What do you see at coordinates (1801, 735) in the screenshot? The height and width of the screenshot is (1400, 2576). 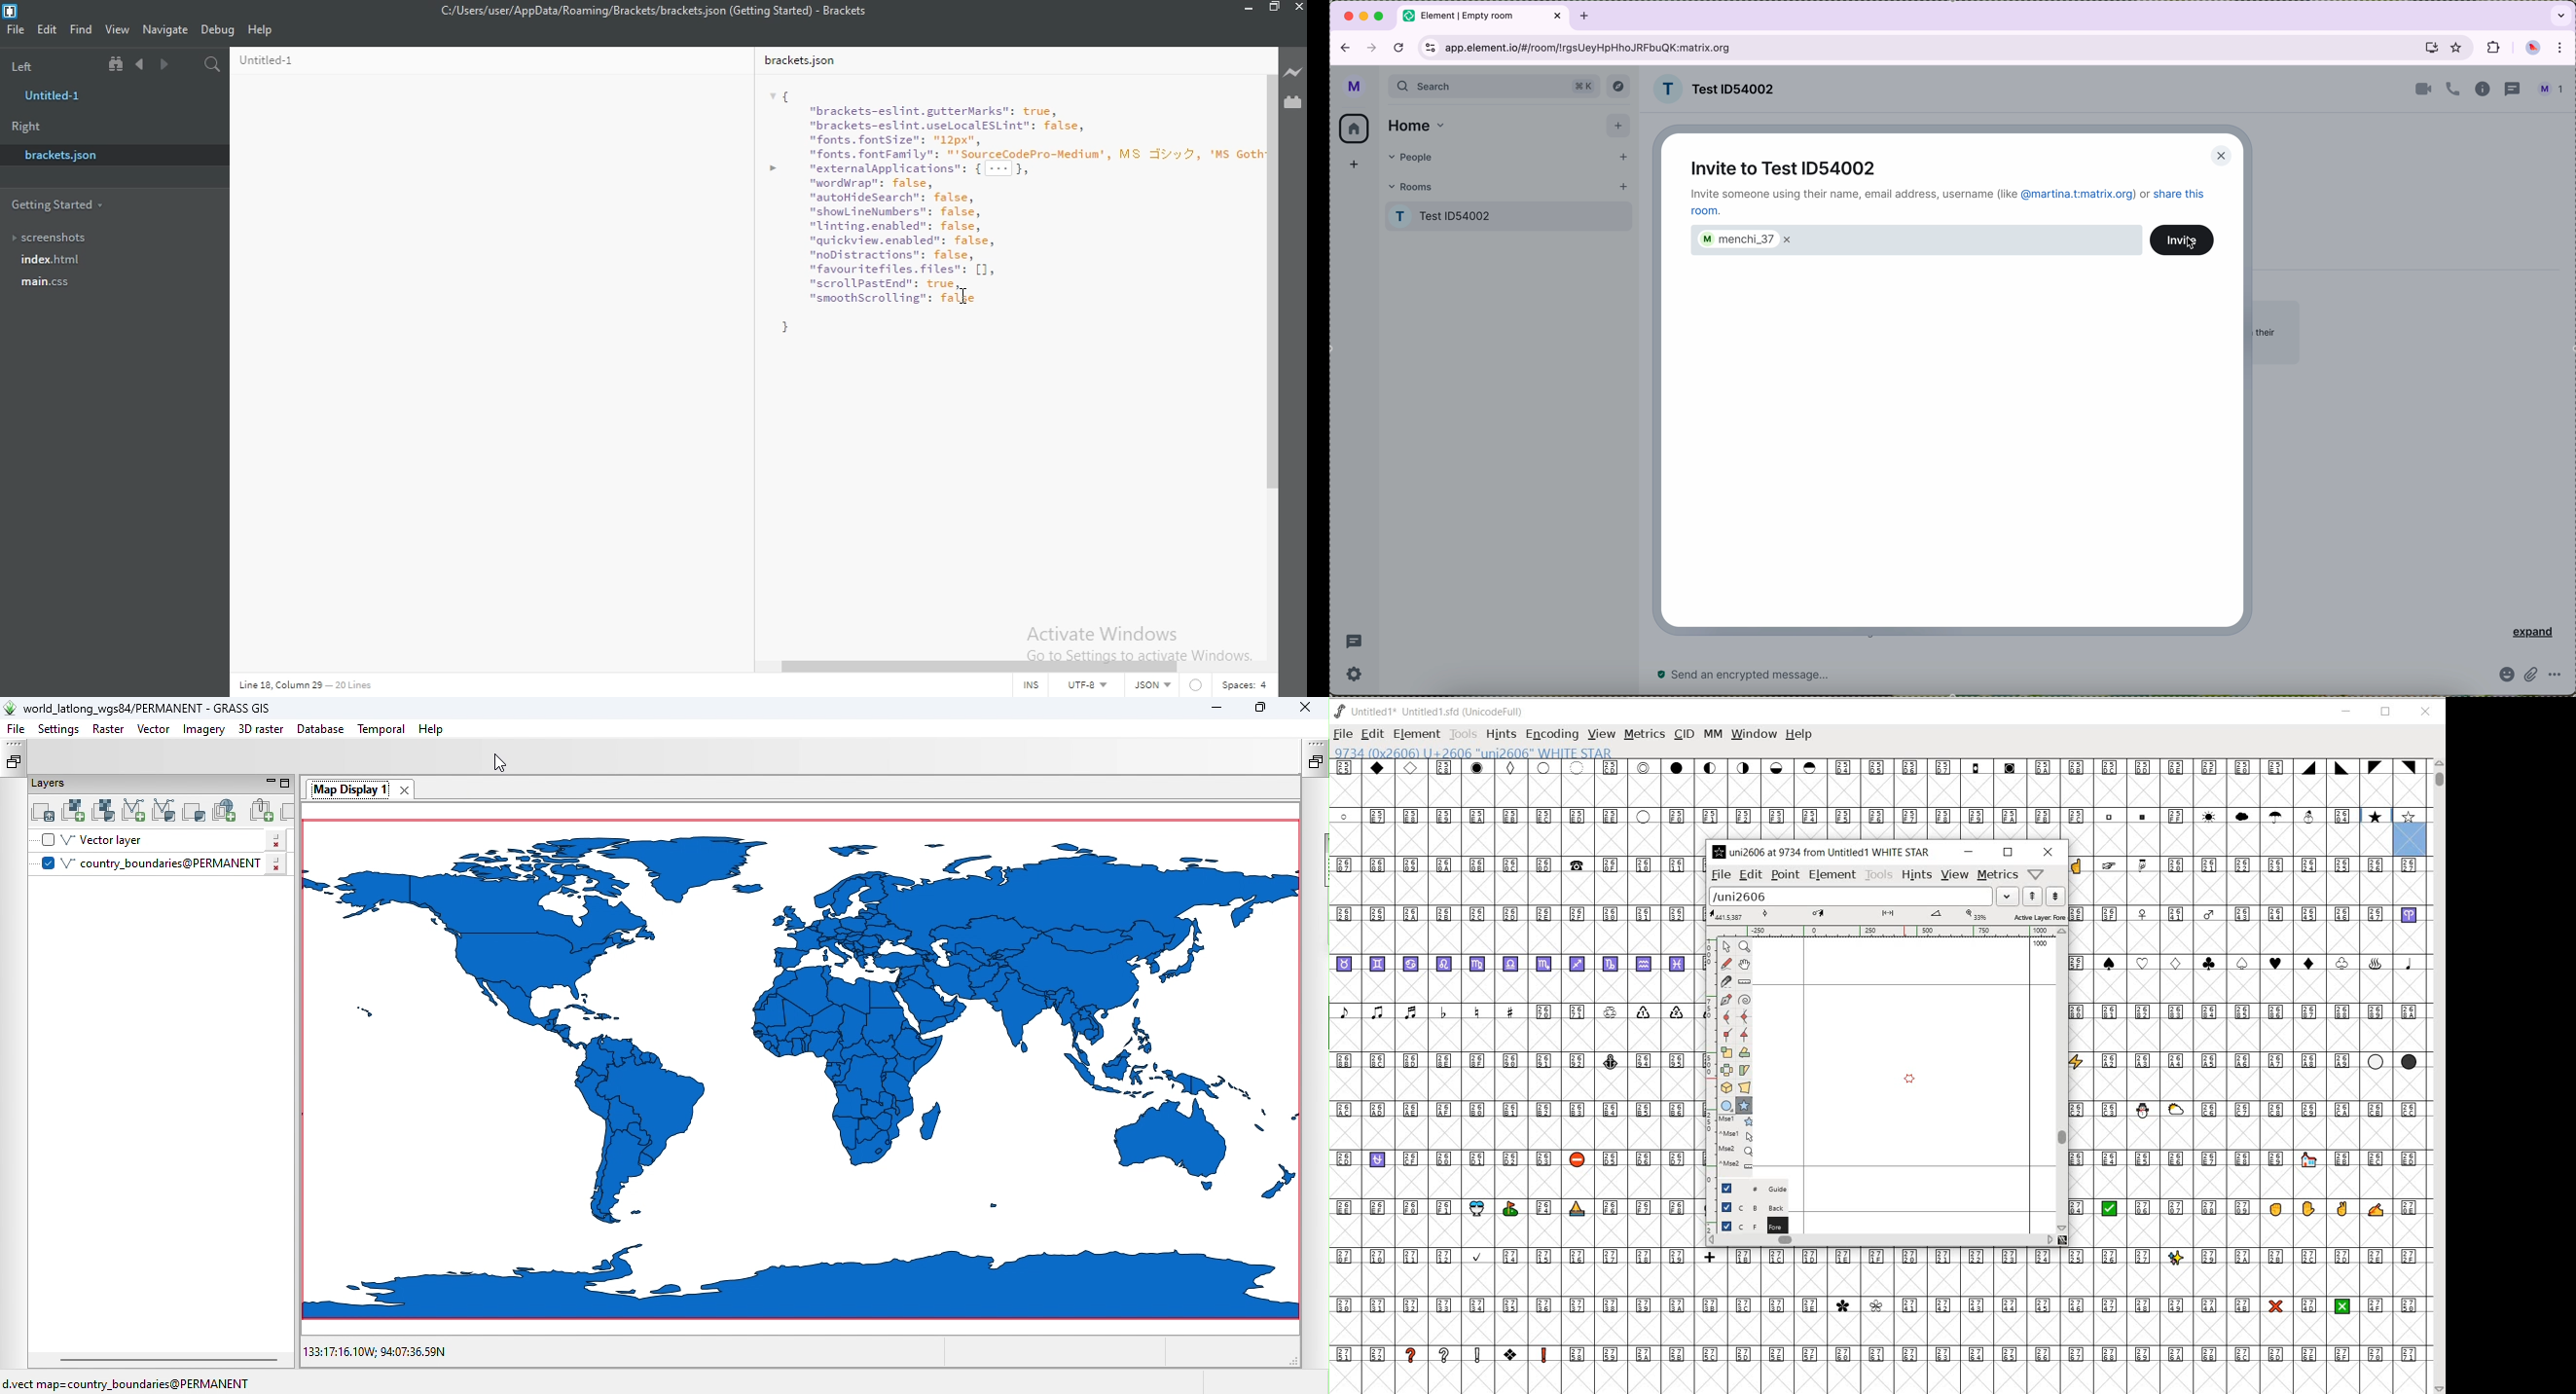 I see `HELP` at bounding box center [1801, 735].